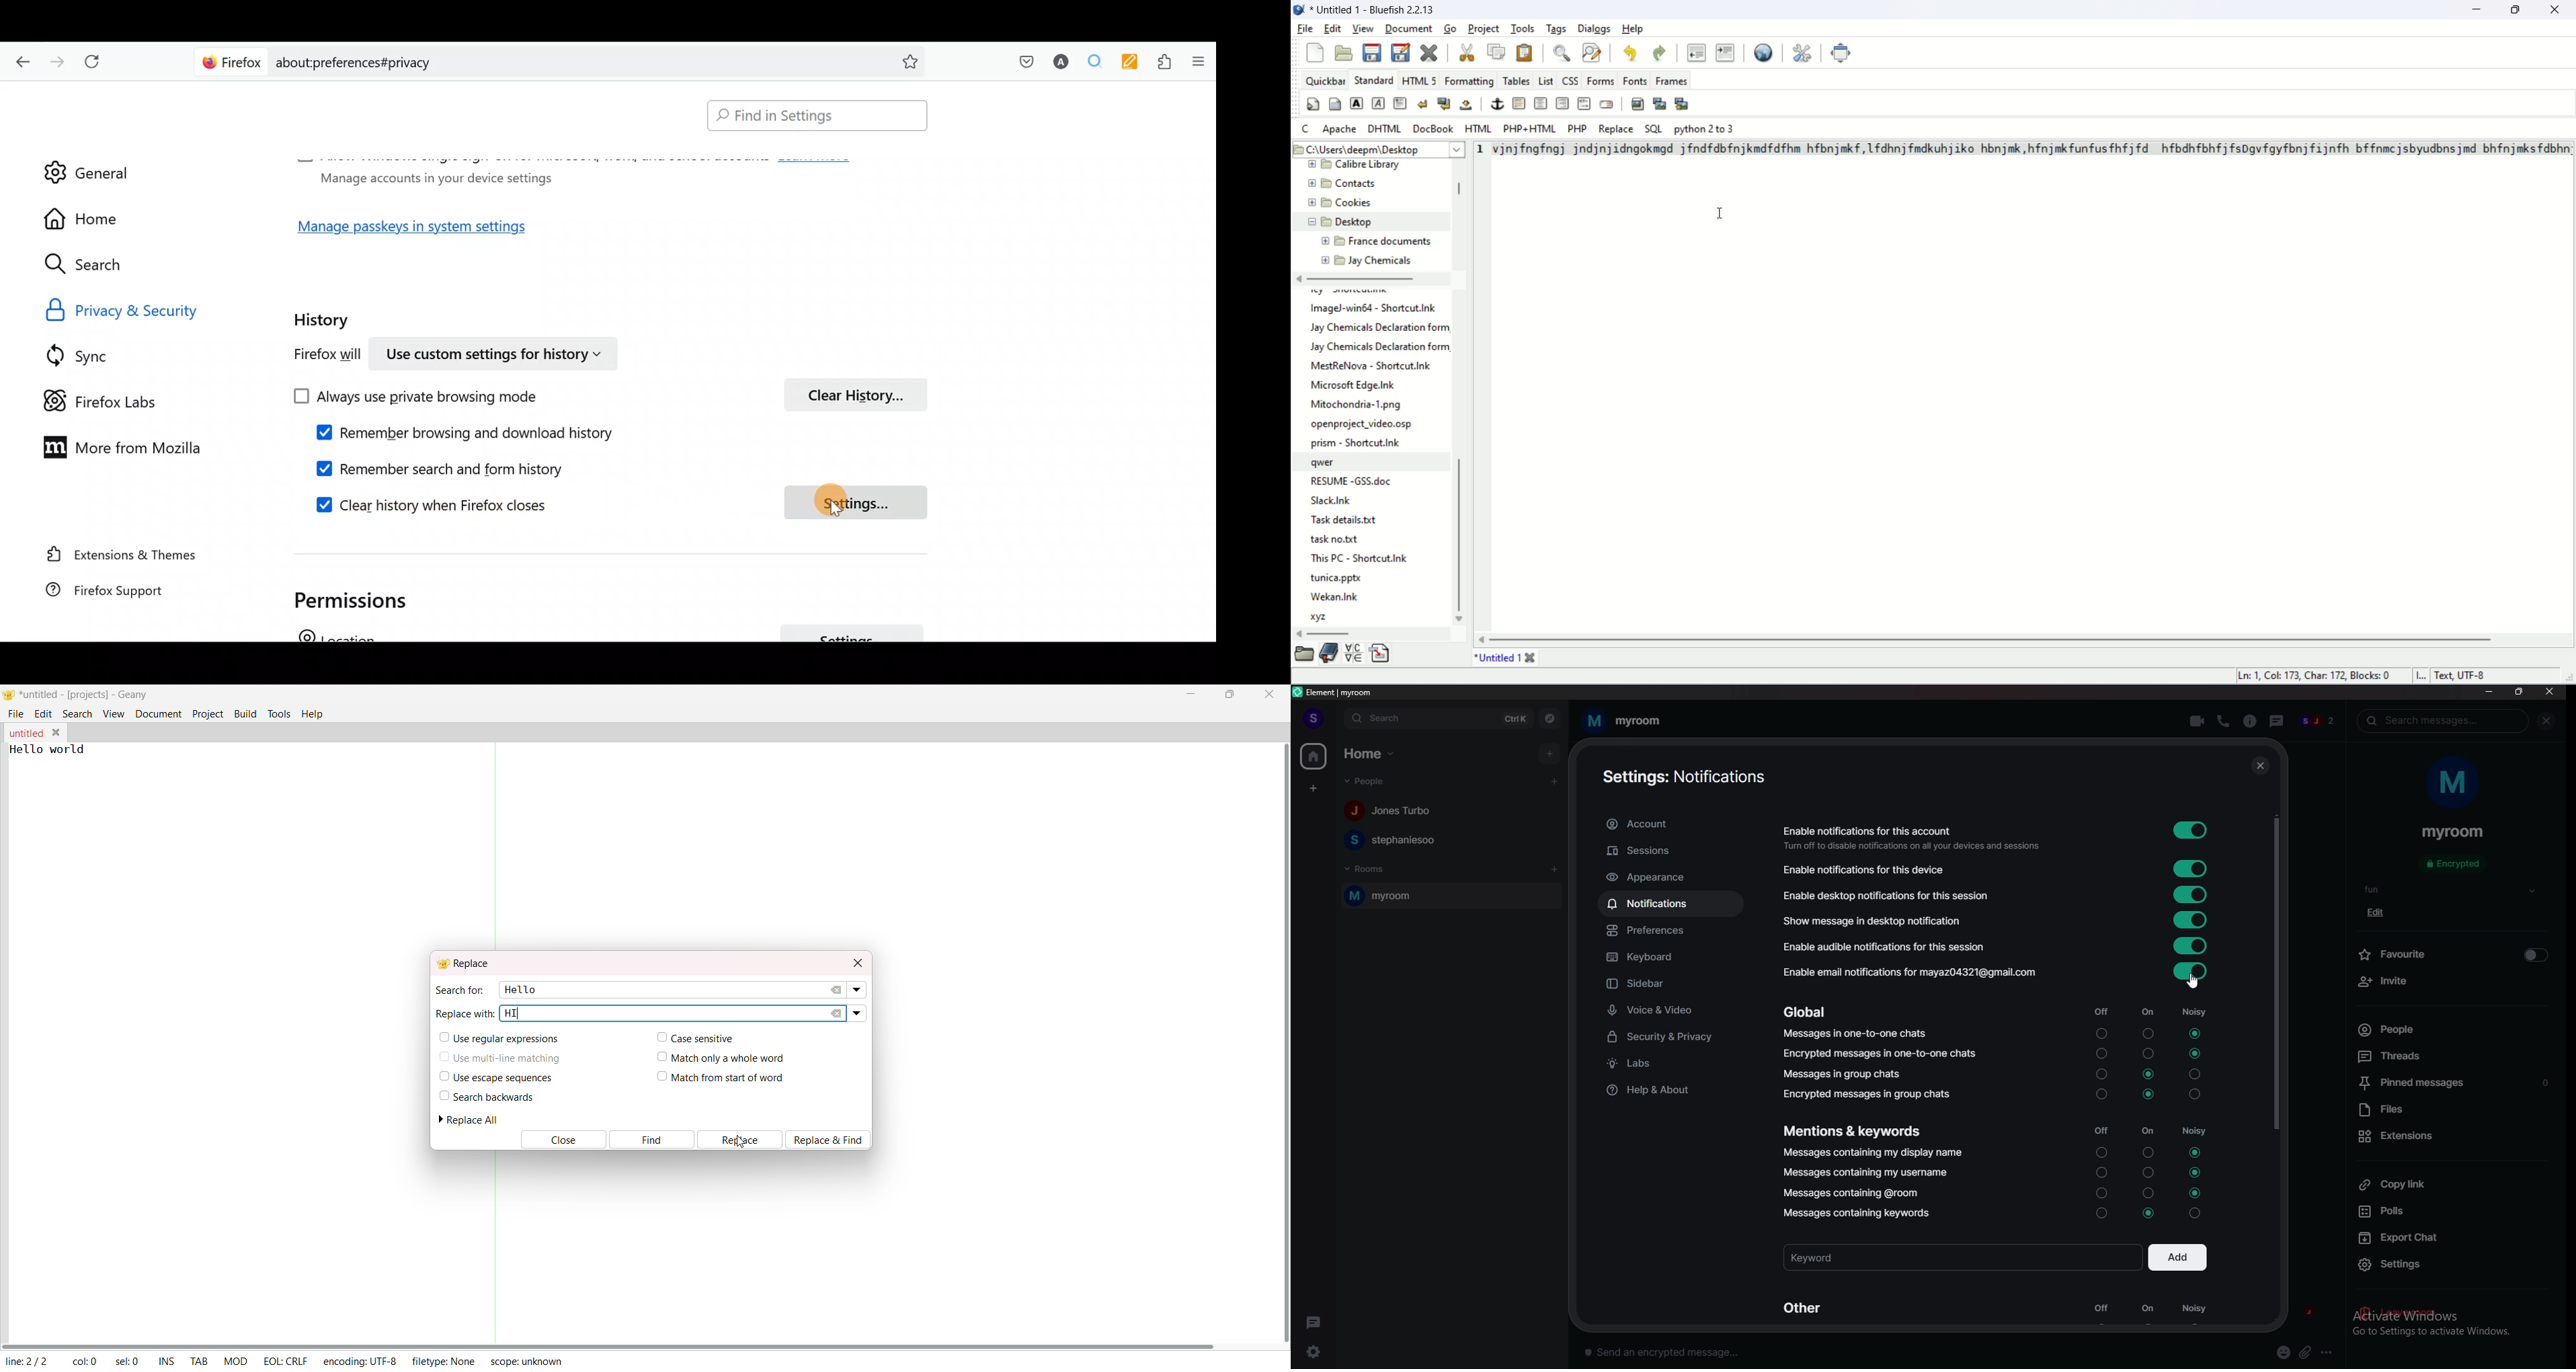 The height and width of the screenshot is (1372, 2576). What do you see at coordinates (2329, 1352) in the screenshot?
I see `options` at bounding box center [2329, 1352].